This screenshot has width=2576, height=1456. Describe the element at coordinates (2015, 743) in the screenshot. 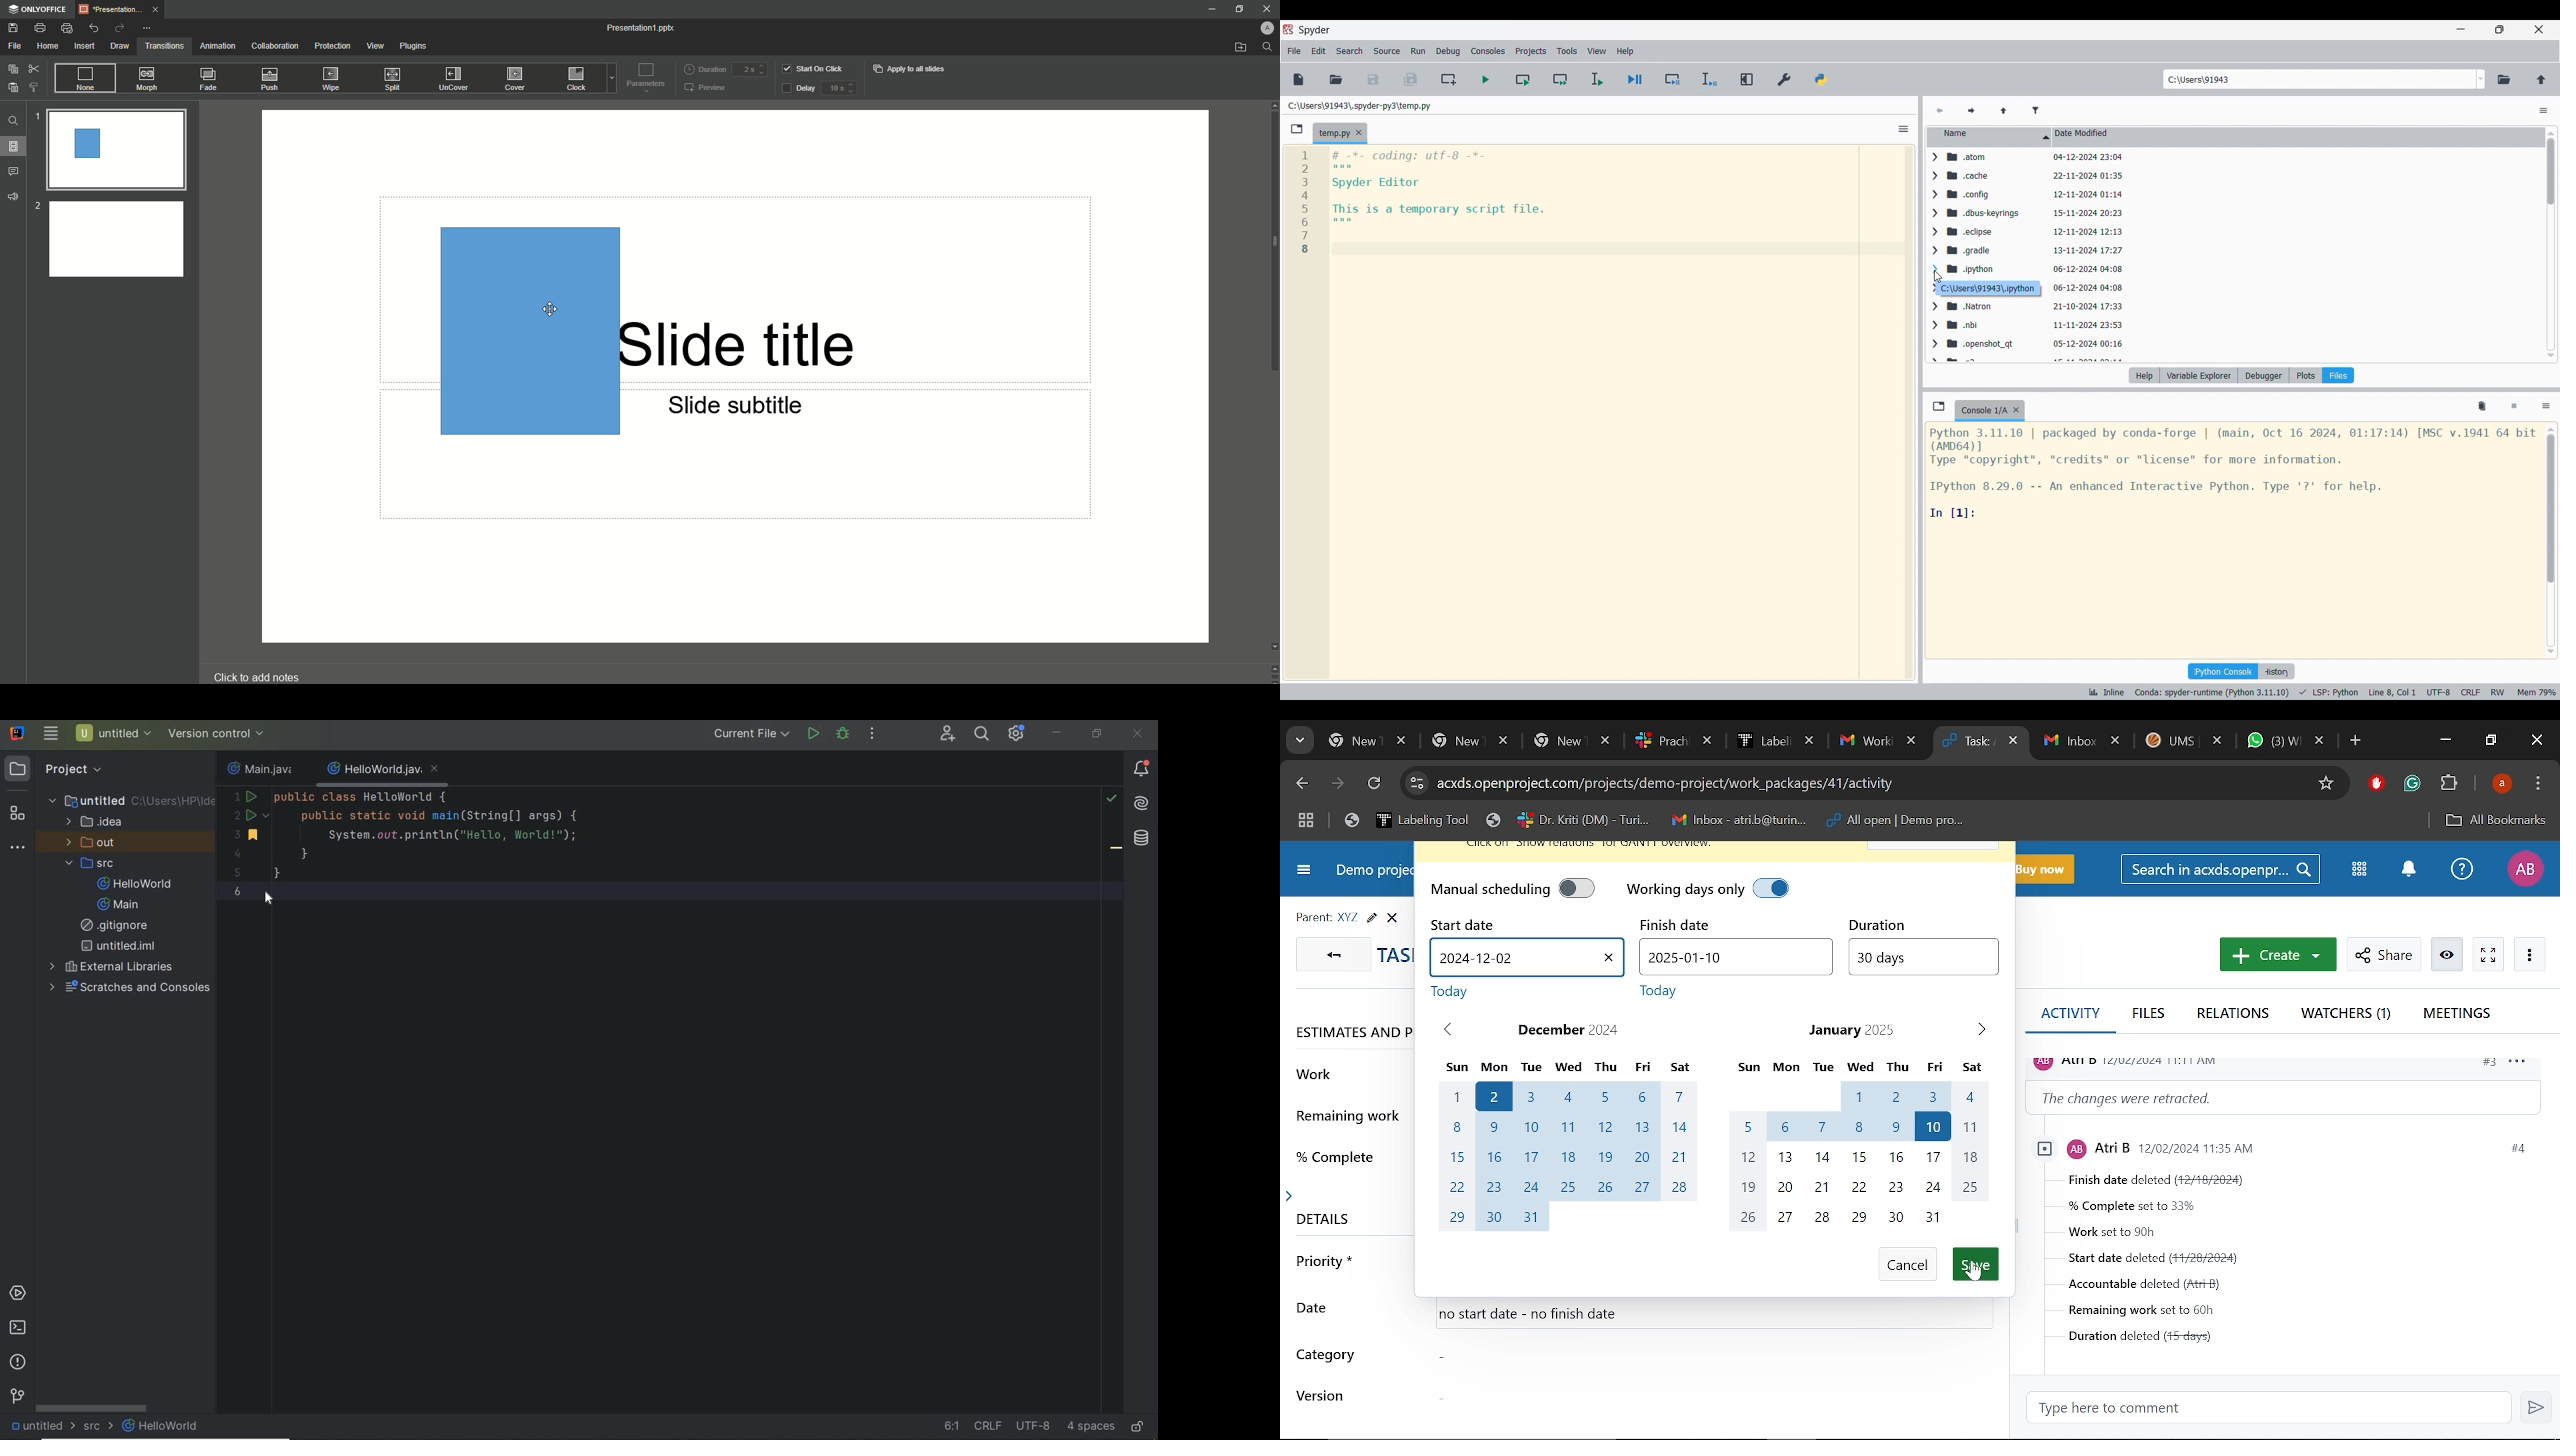

I see `Close current tab` at that location.